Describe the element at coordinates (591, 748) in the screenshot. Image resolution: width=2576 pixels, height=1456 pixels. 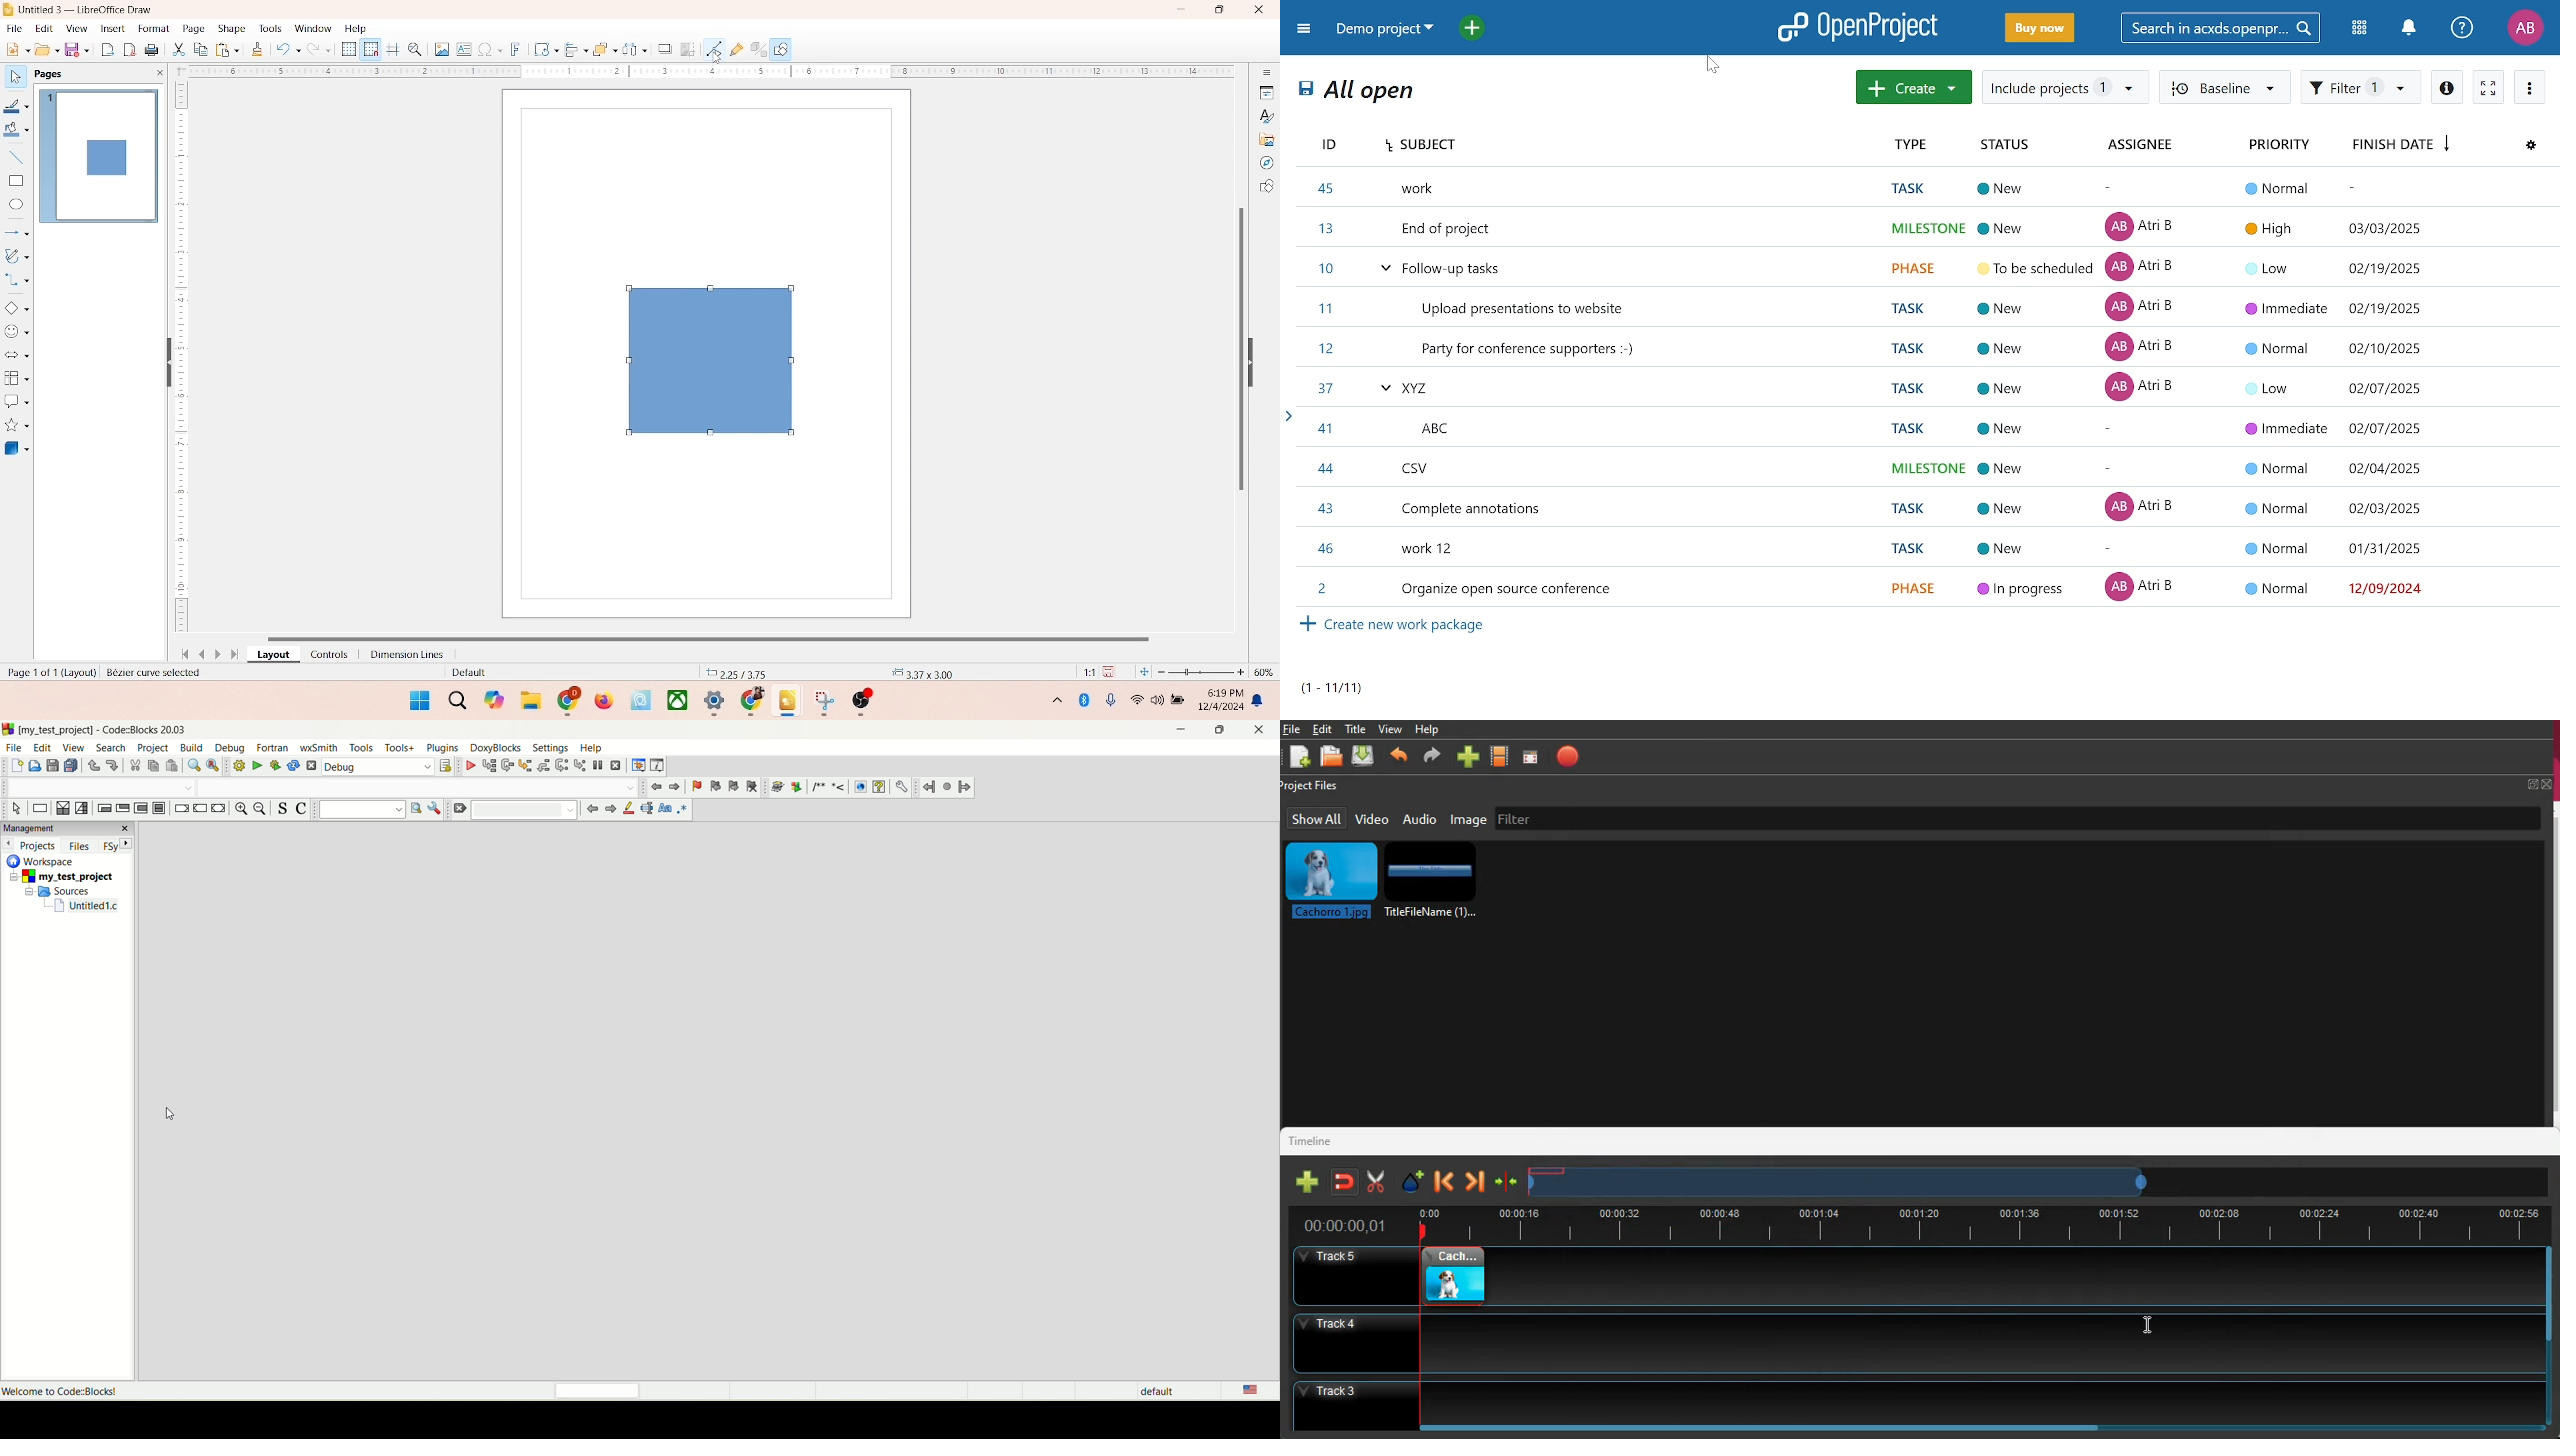
I see `help` at that location.